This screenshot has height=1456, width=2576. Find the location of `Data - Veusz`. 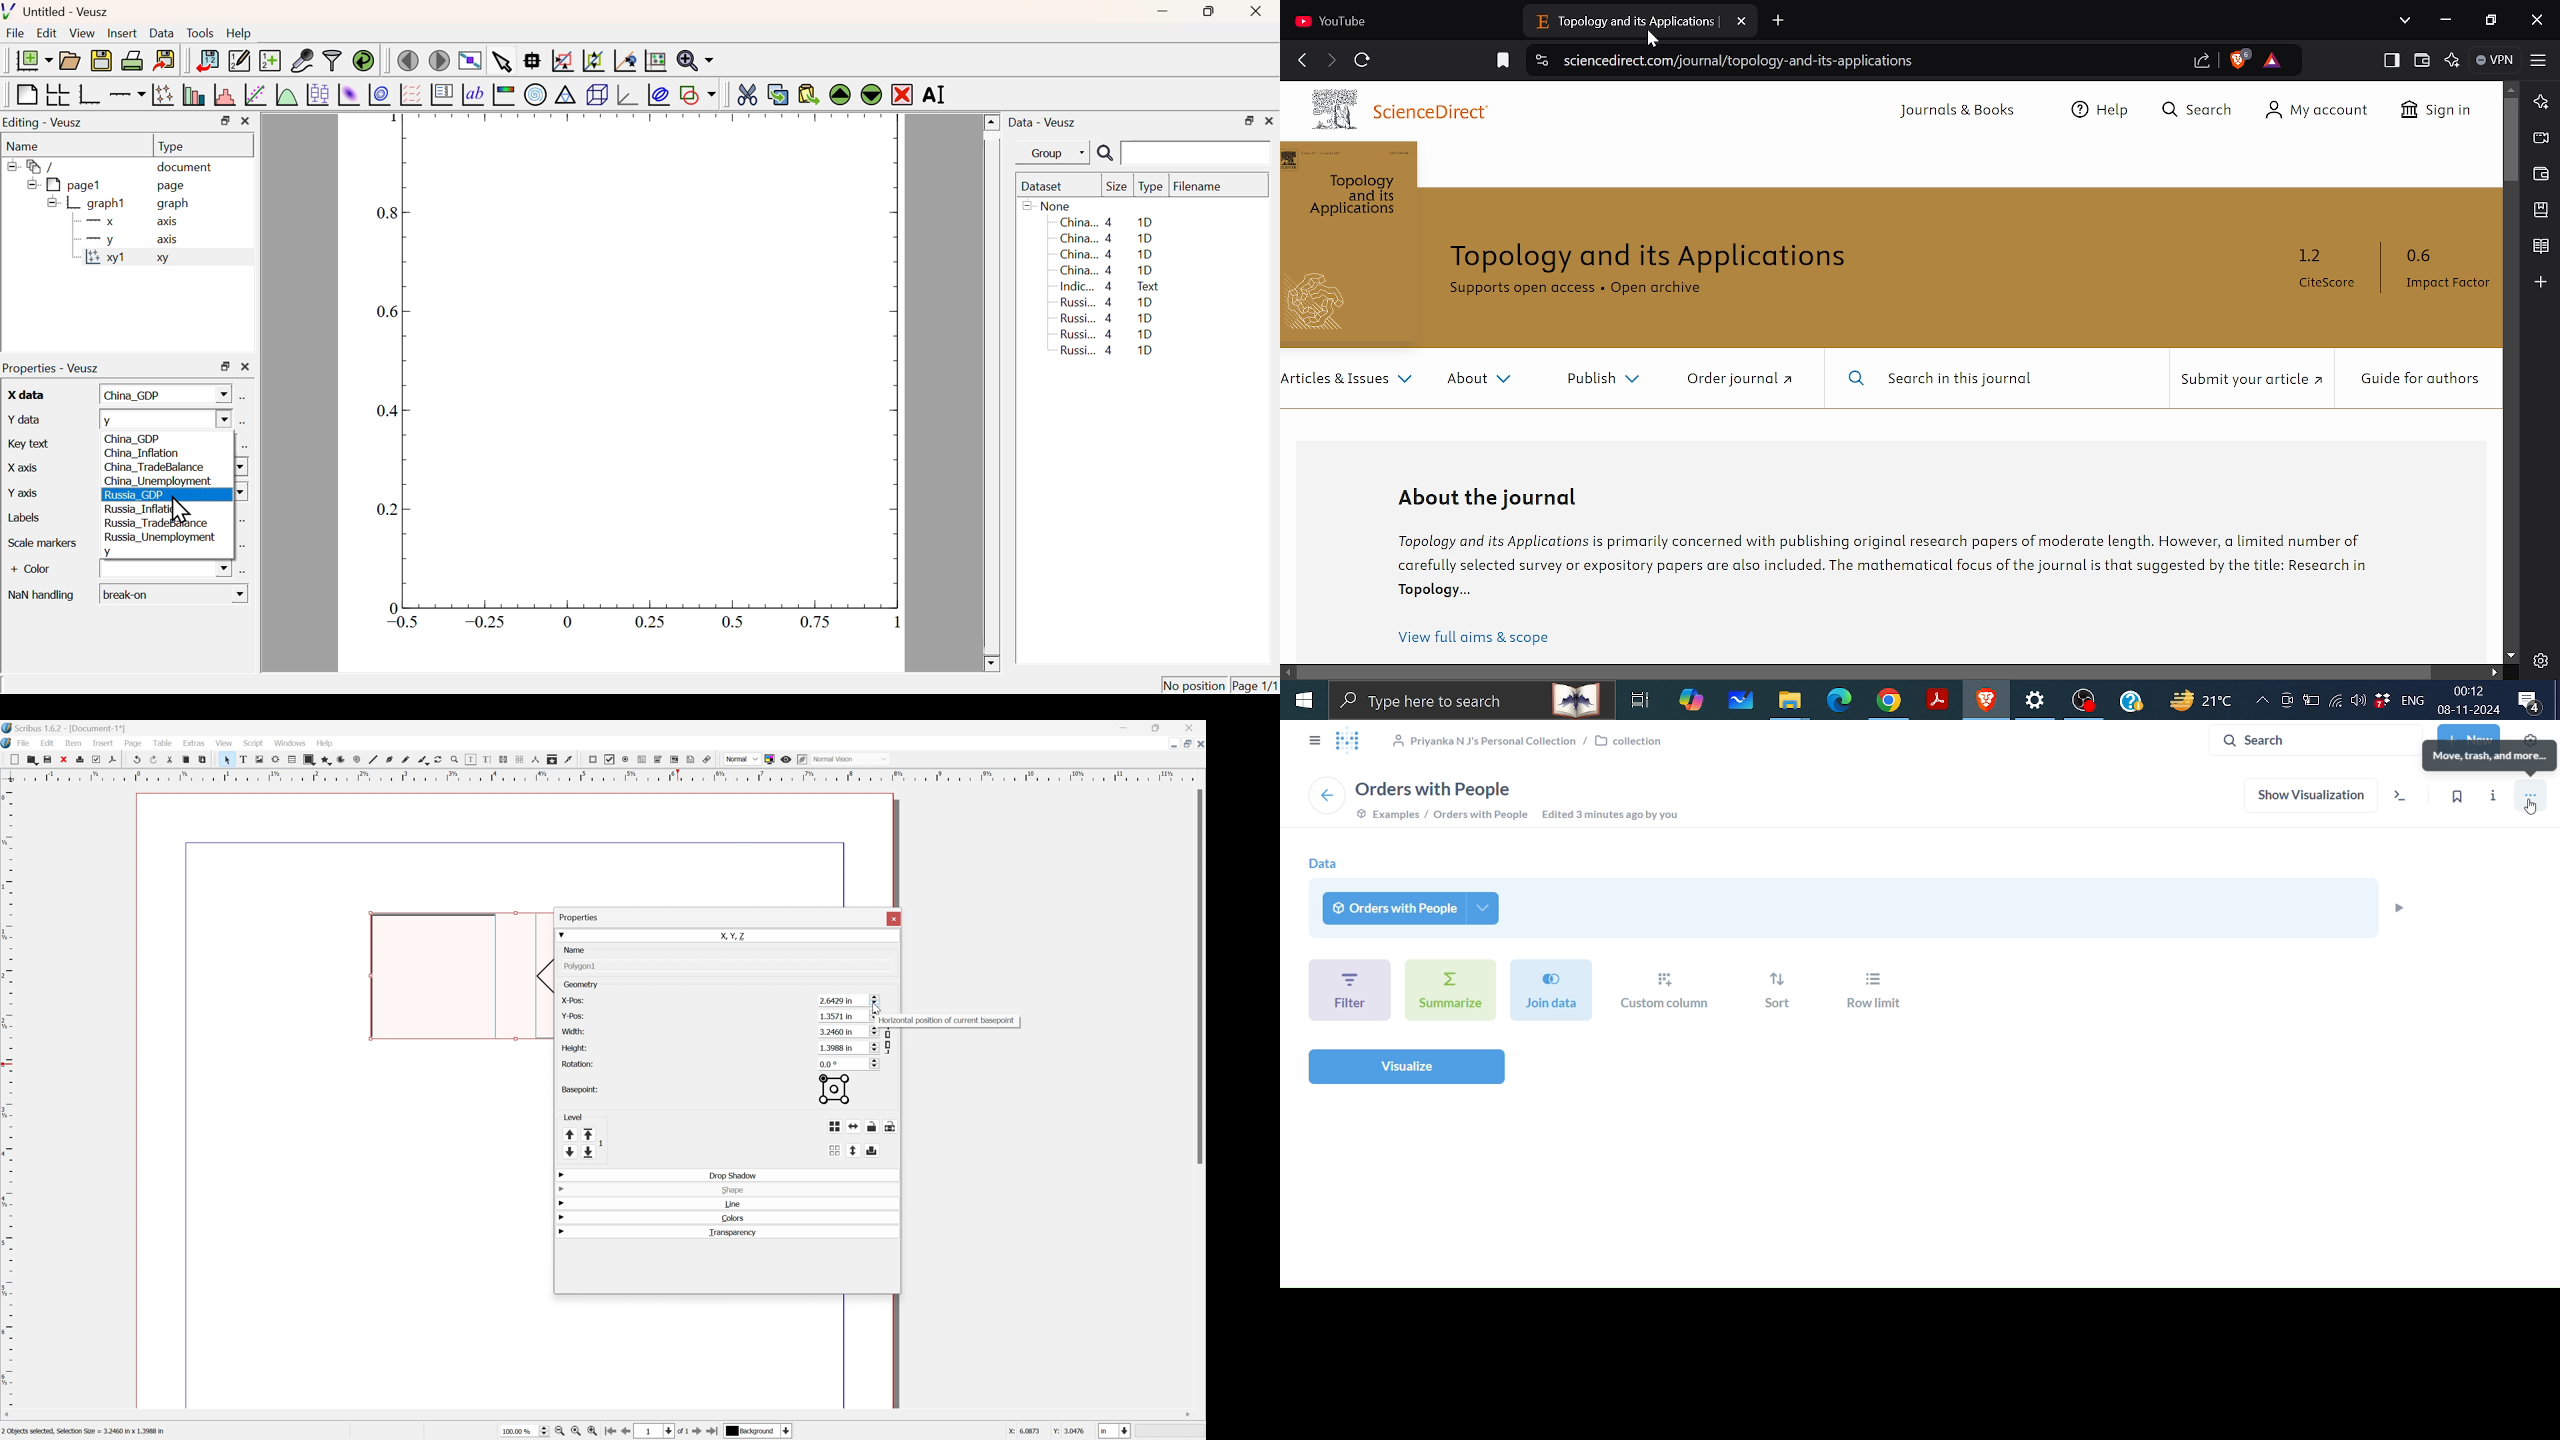

Data - Veusz is located at coordinates (1045, 123).